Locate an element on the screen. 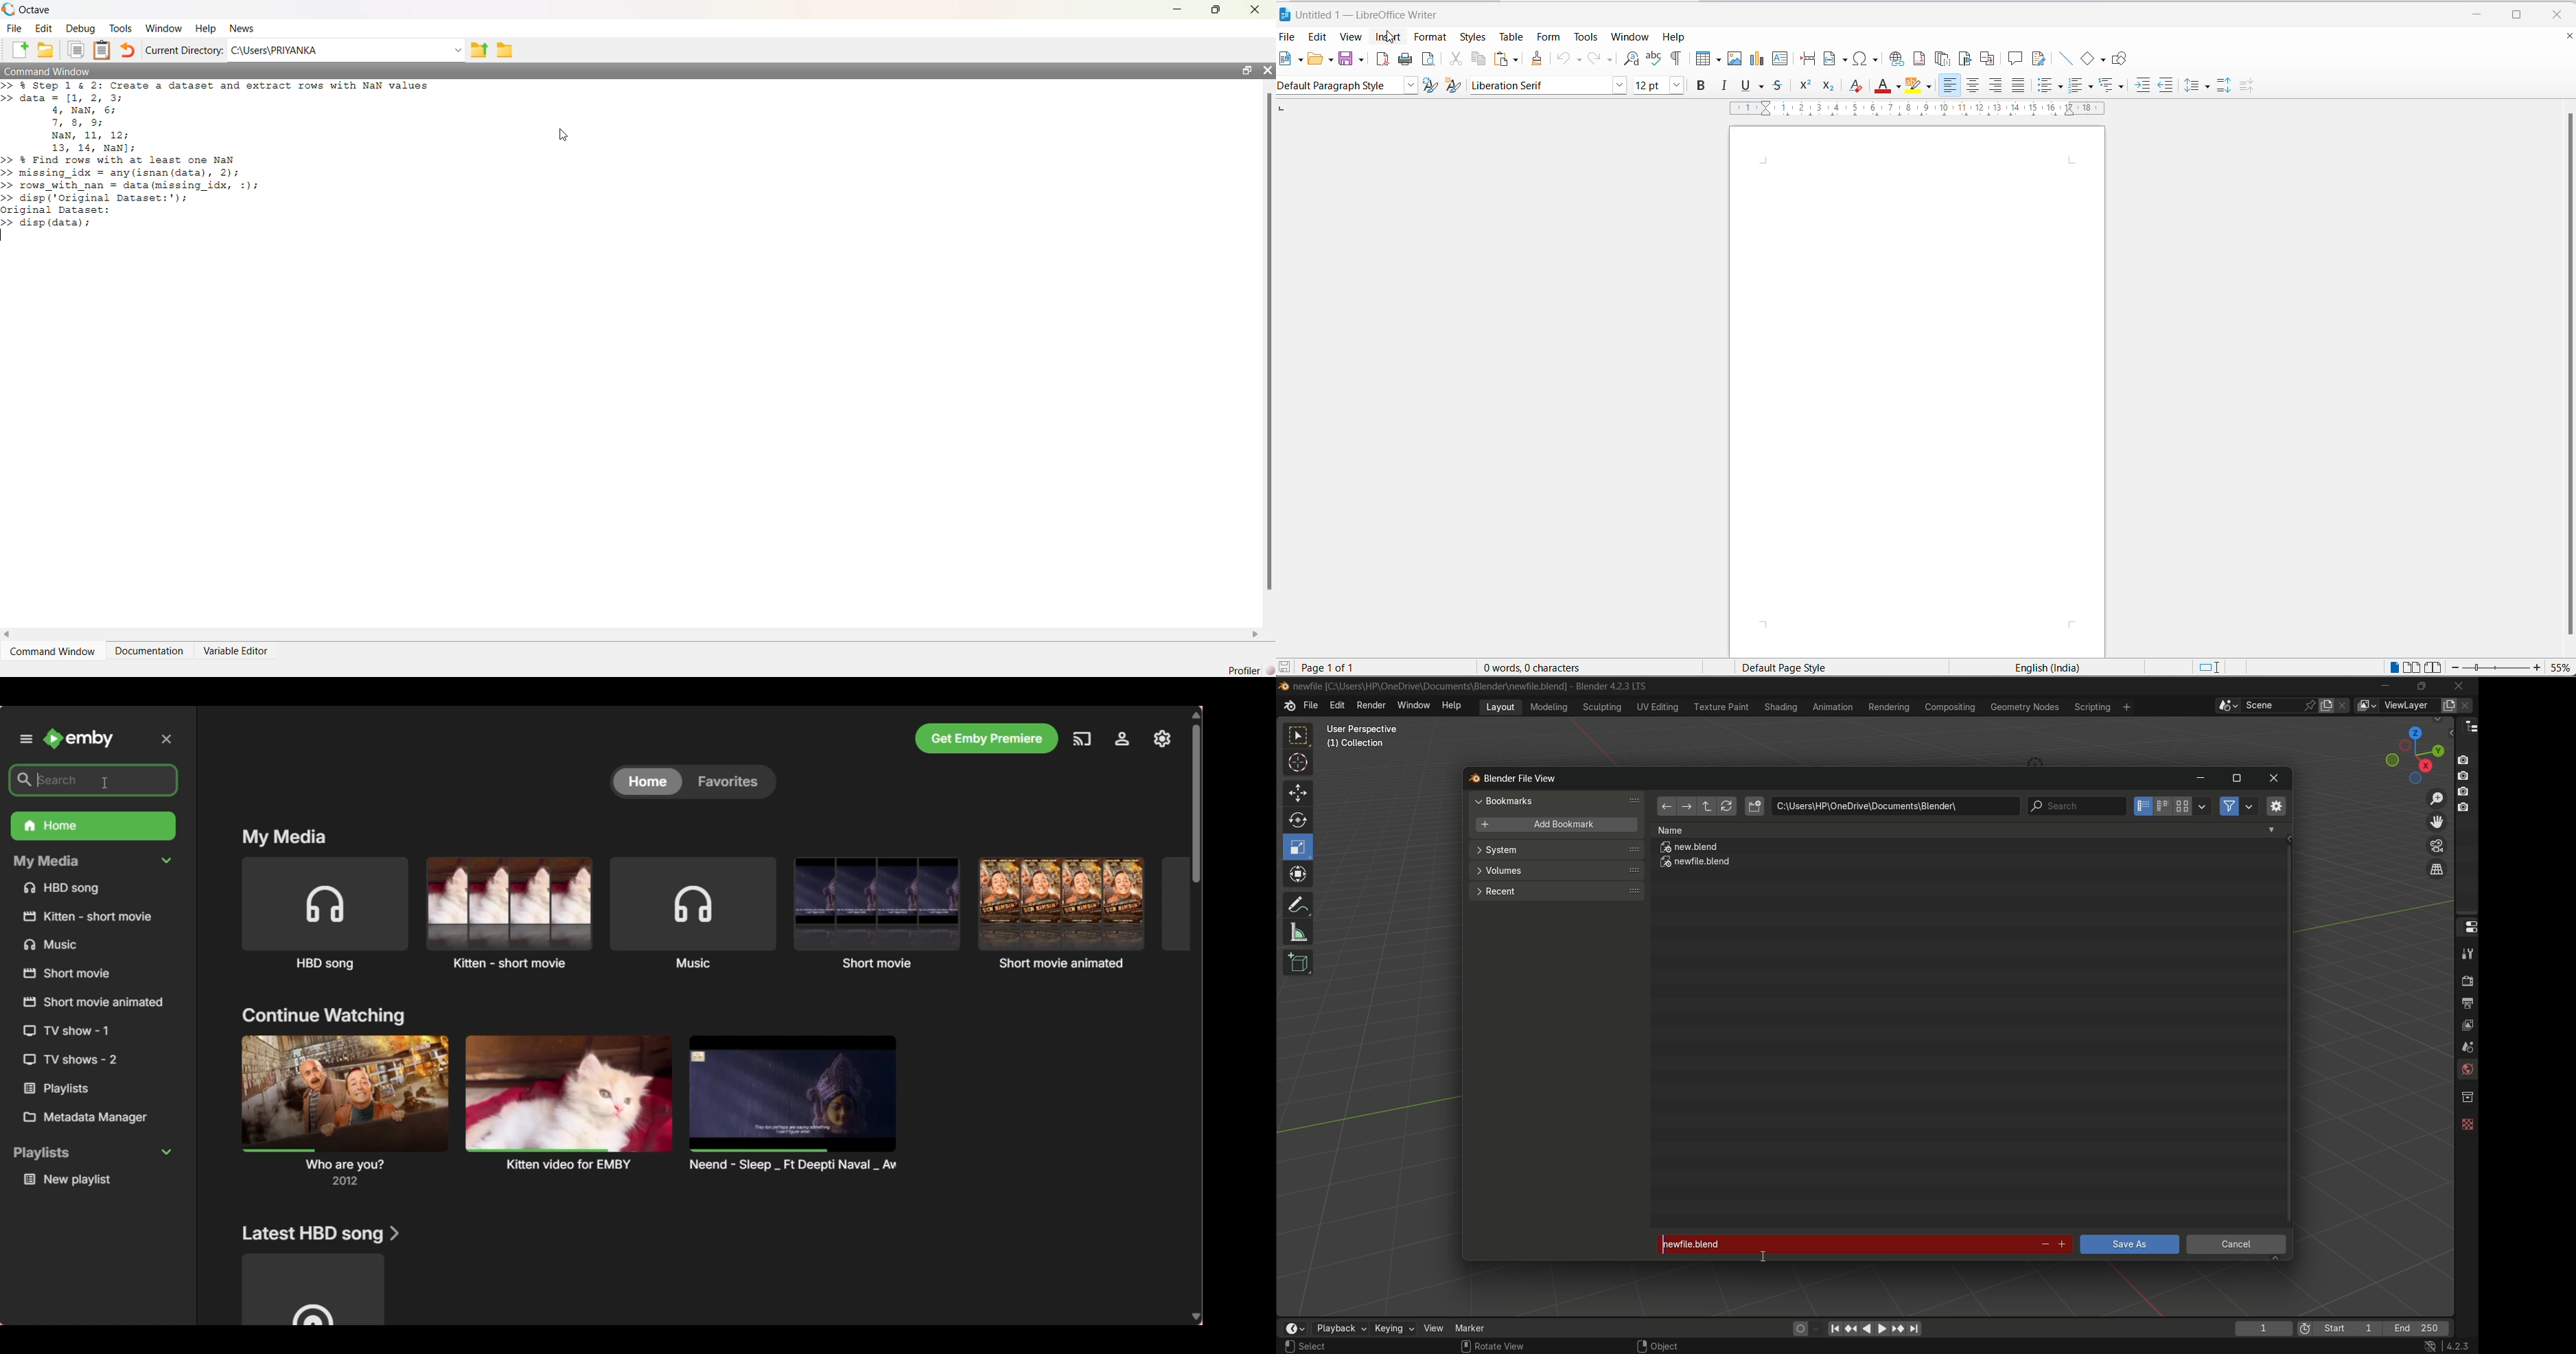 This screenshot has width=2576, height=1372. User prepective is located at coordinates (1367, 729).